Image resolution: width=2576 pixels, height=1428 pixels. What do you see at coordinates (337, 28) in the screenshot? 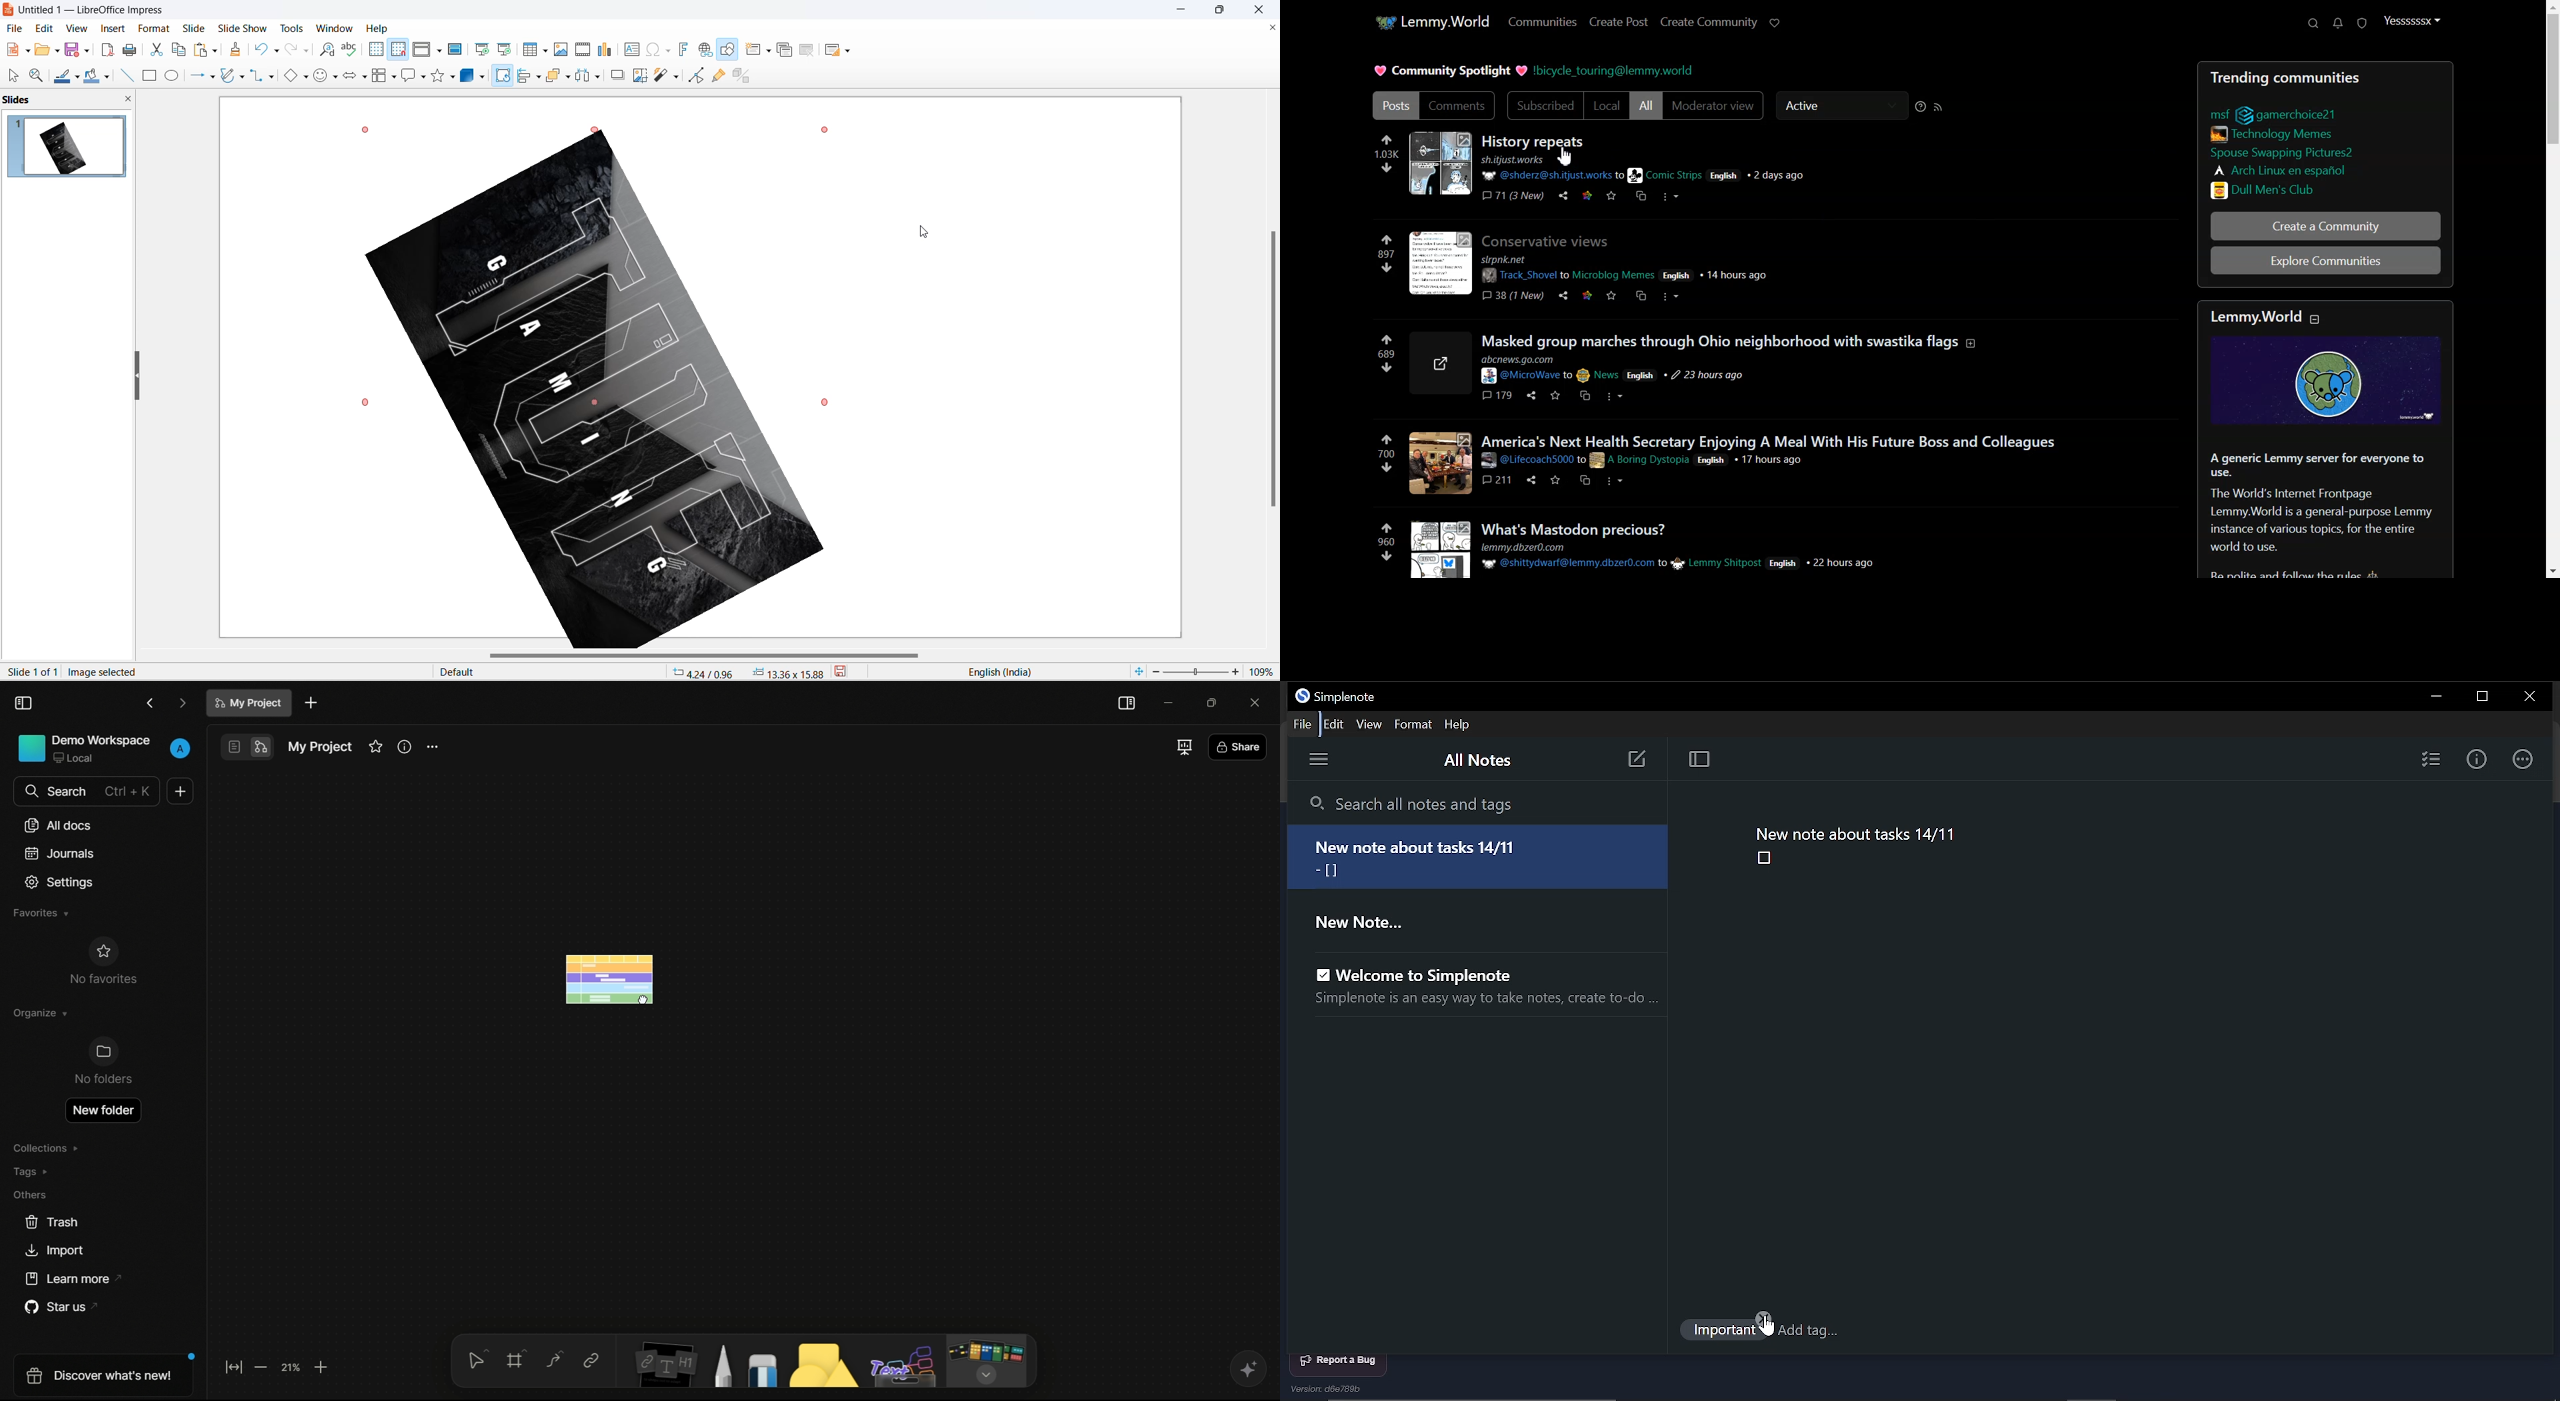
I see `window` at bounding box center [337, 28].